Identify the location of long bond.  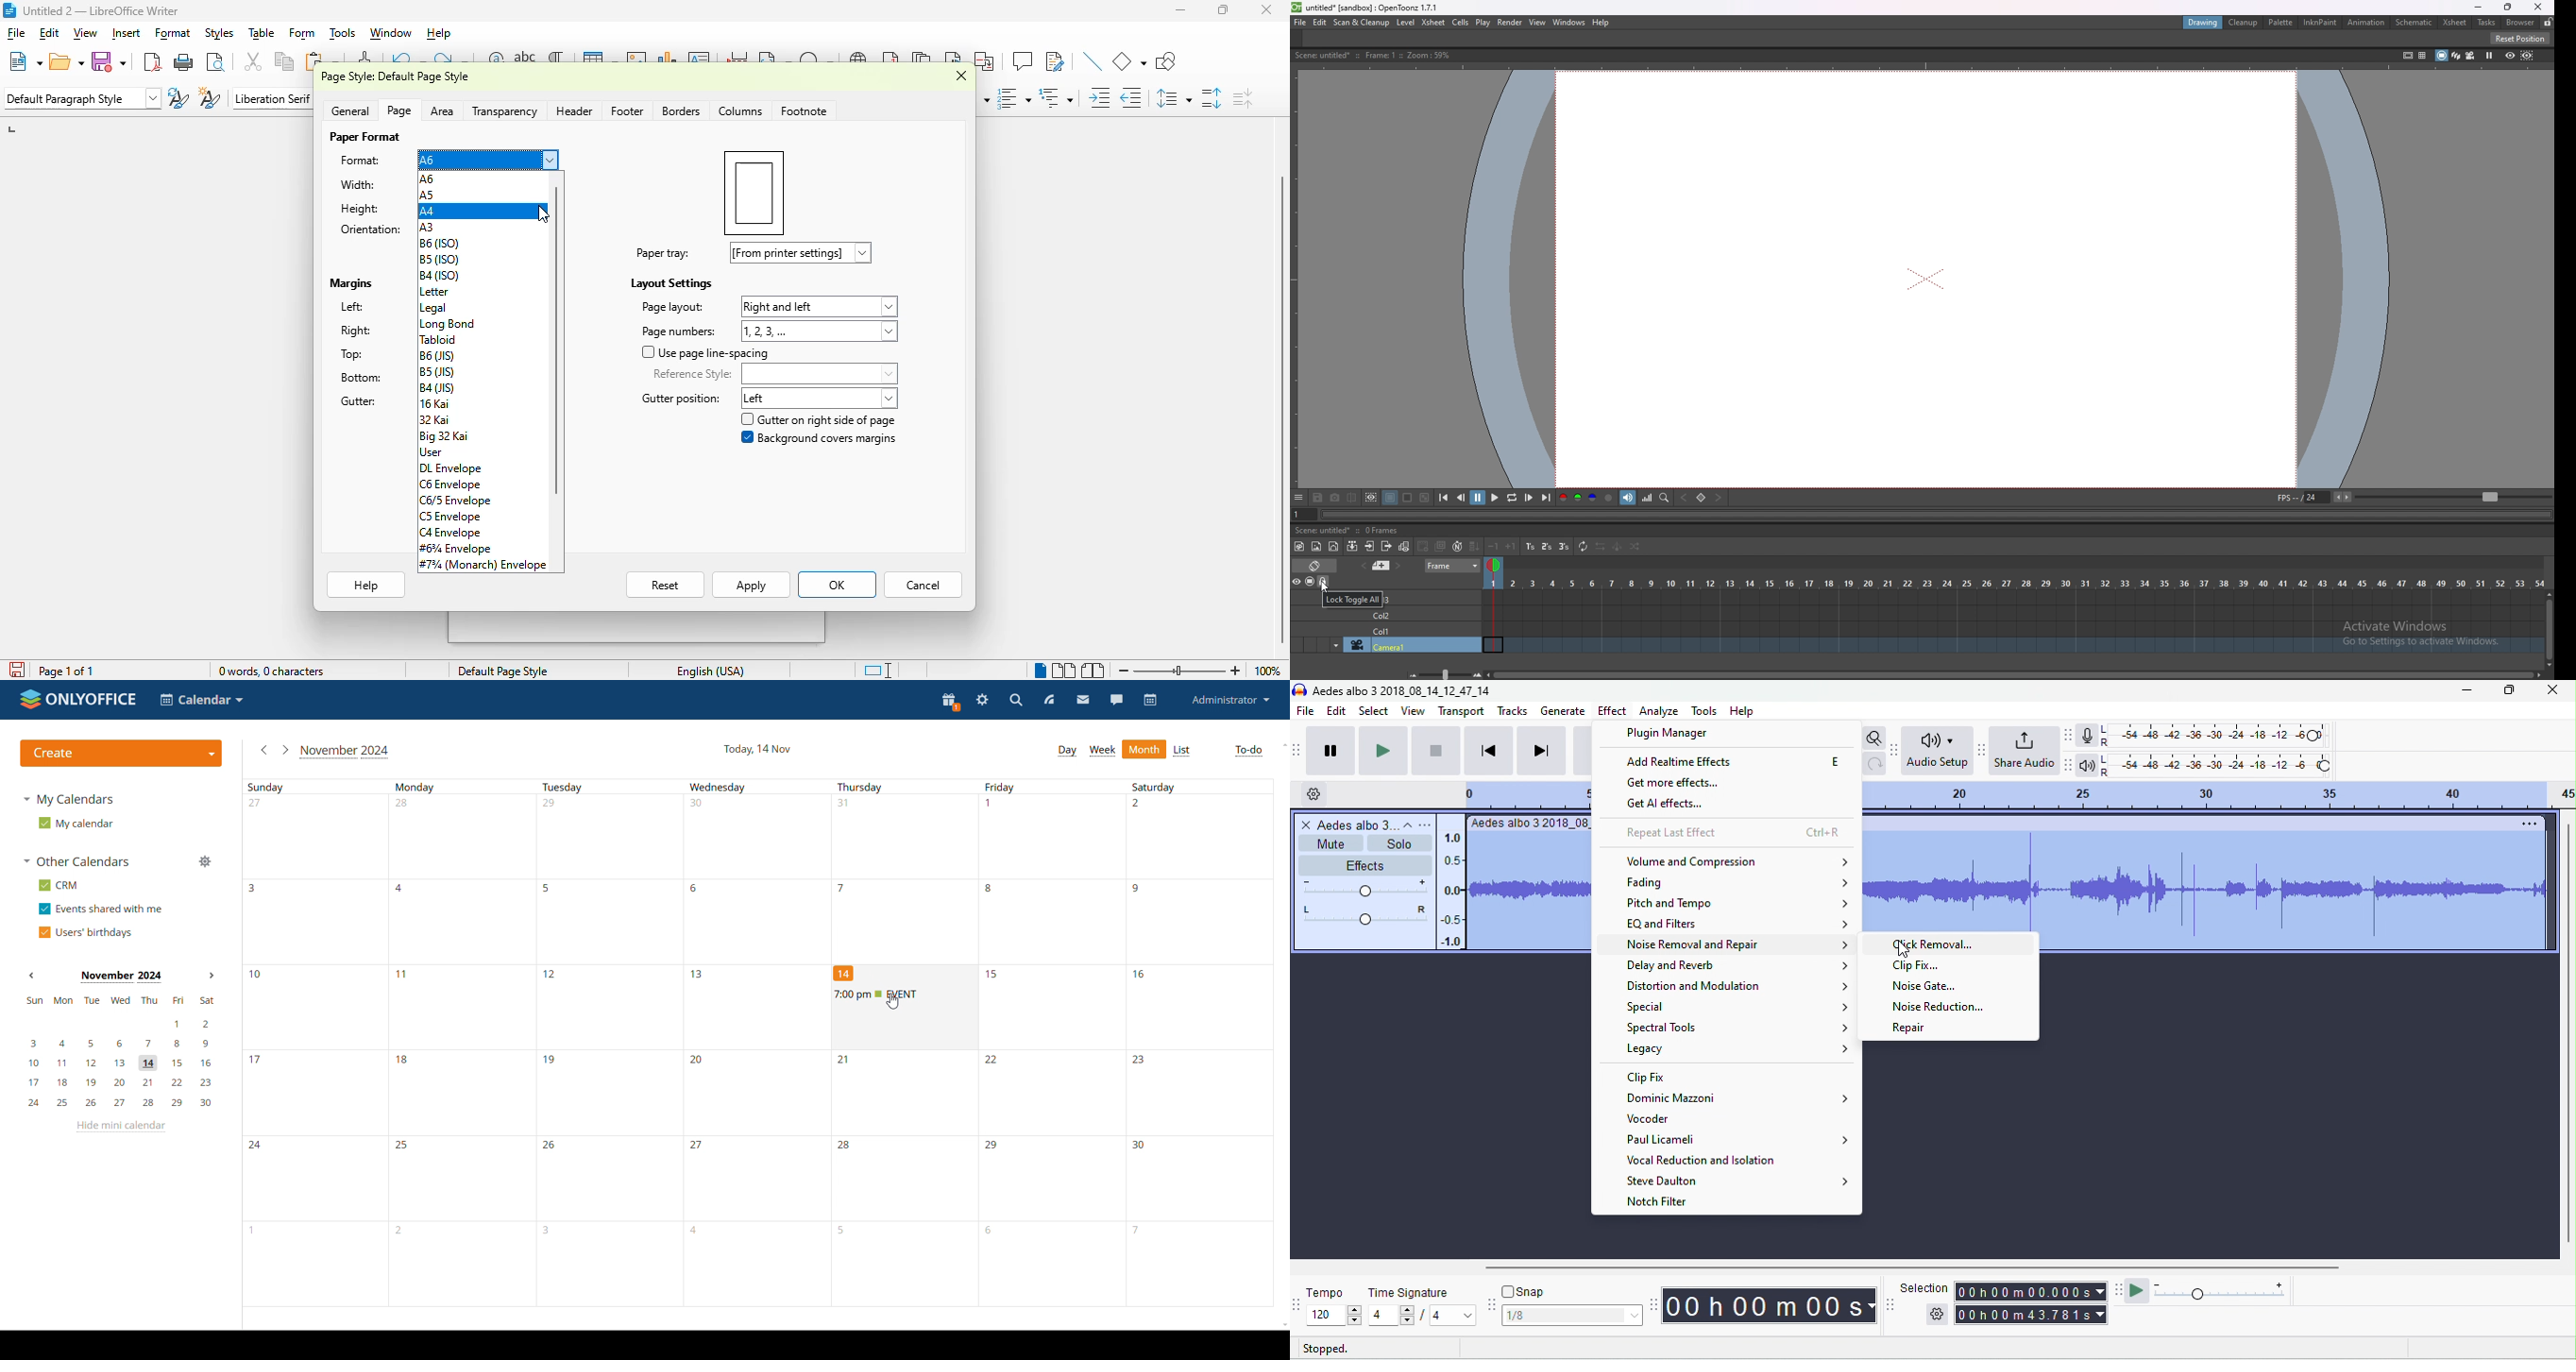
(448, 324).